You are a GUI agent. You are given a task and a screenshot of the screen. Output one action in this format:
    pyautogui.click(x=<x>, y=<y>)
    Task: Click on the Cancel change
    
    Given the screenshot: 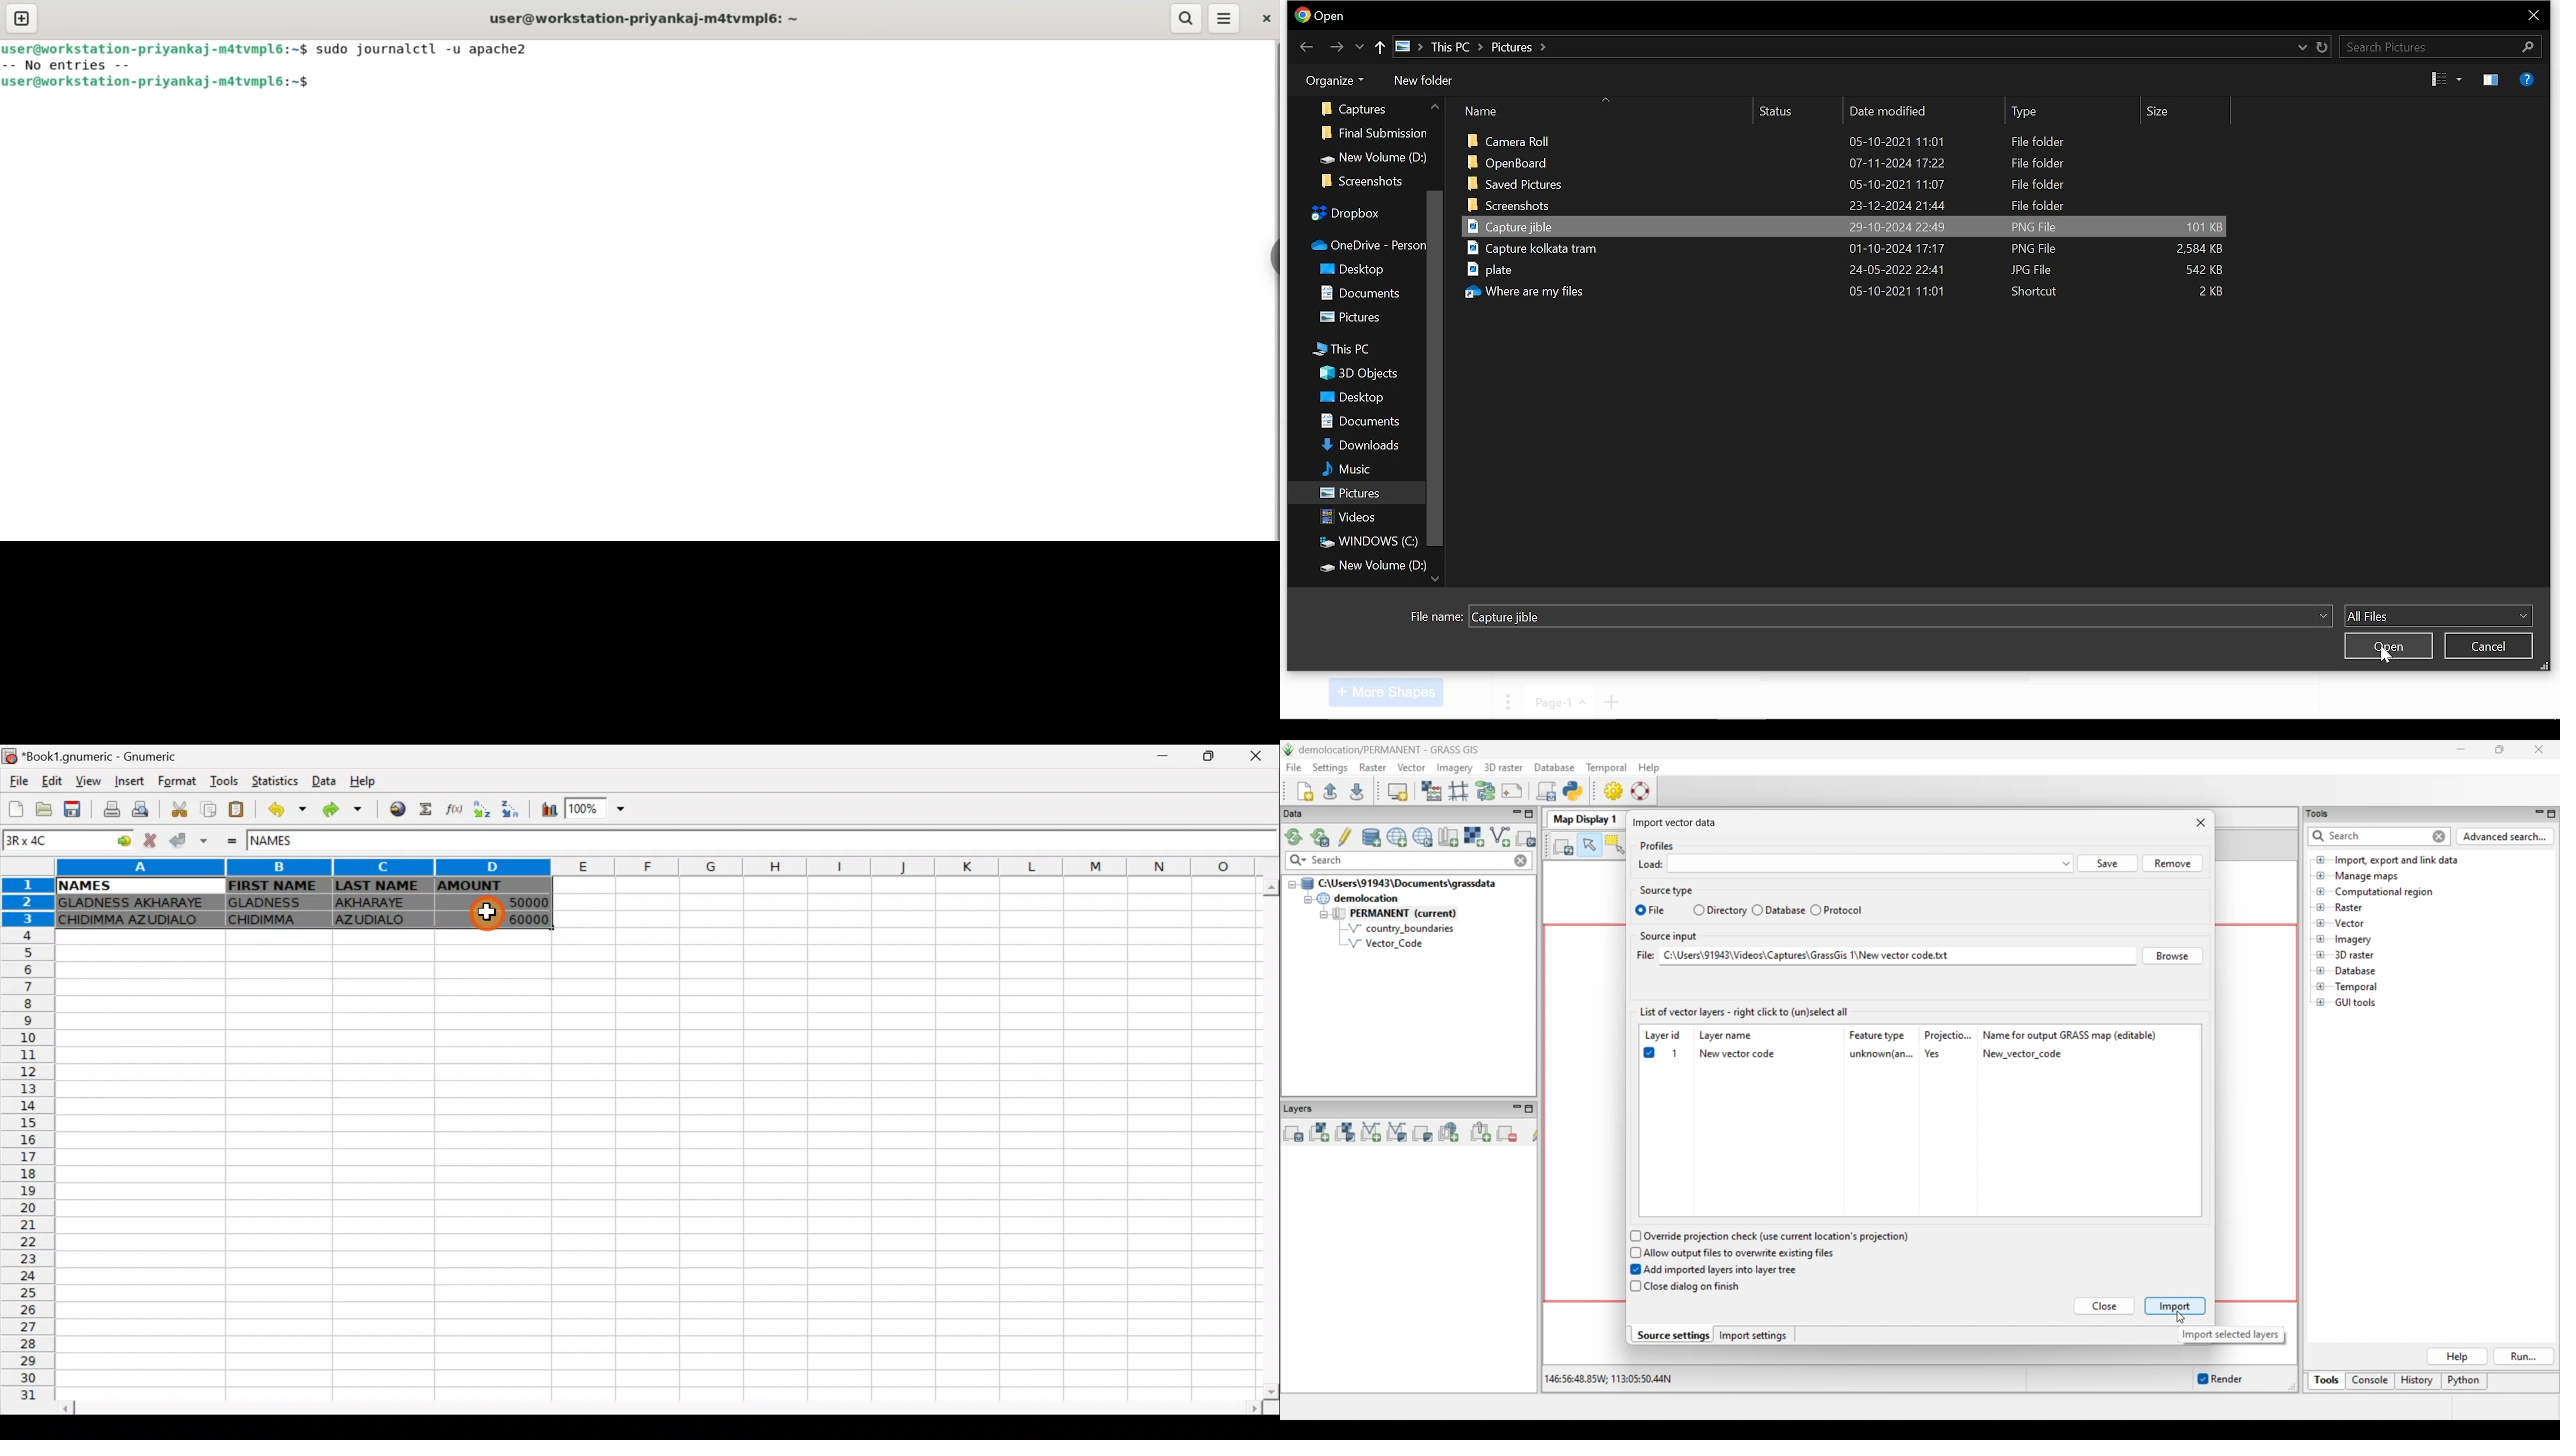 What is the action you would take?
    pyautogui.click(x=148, y=841)
    